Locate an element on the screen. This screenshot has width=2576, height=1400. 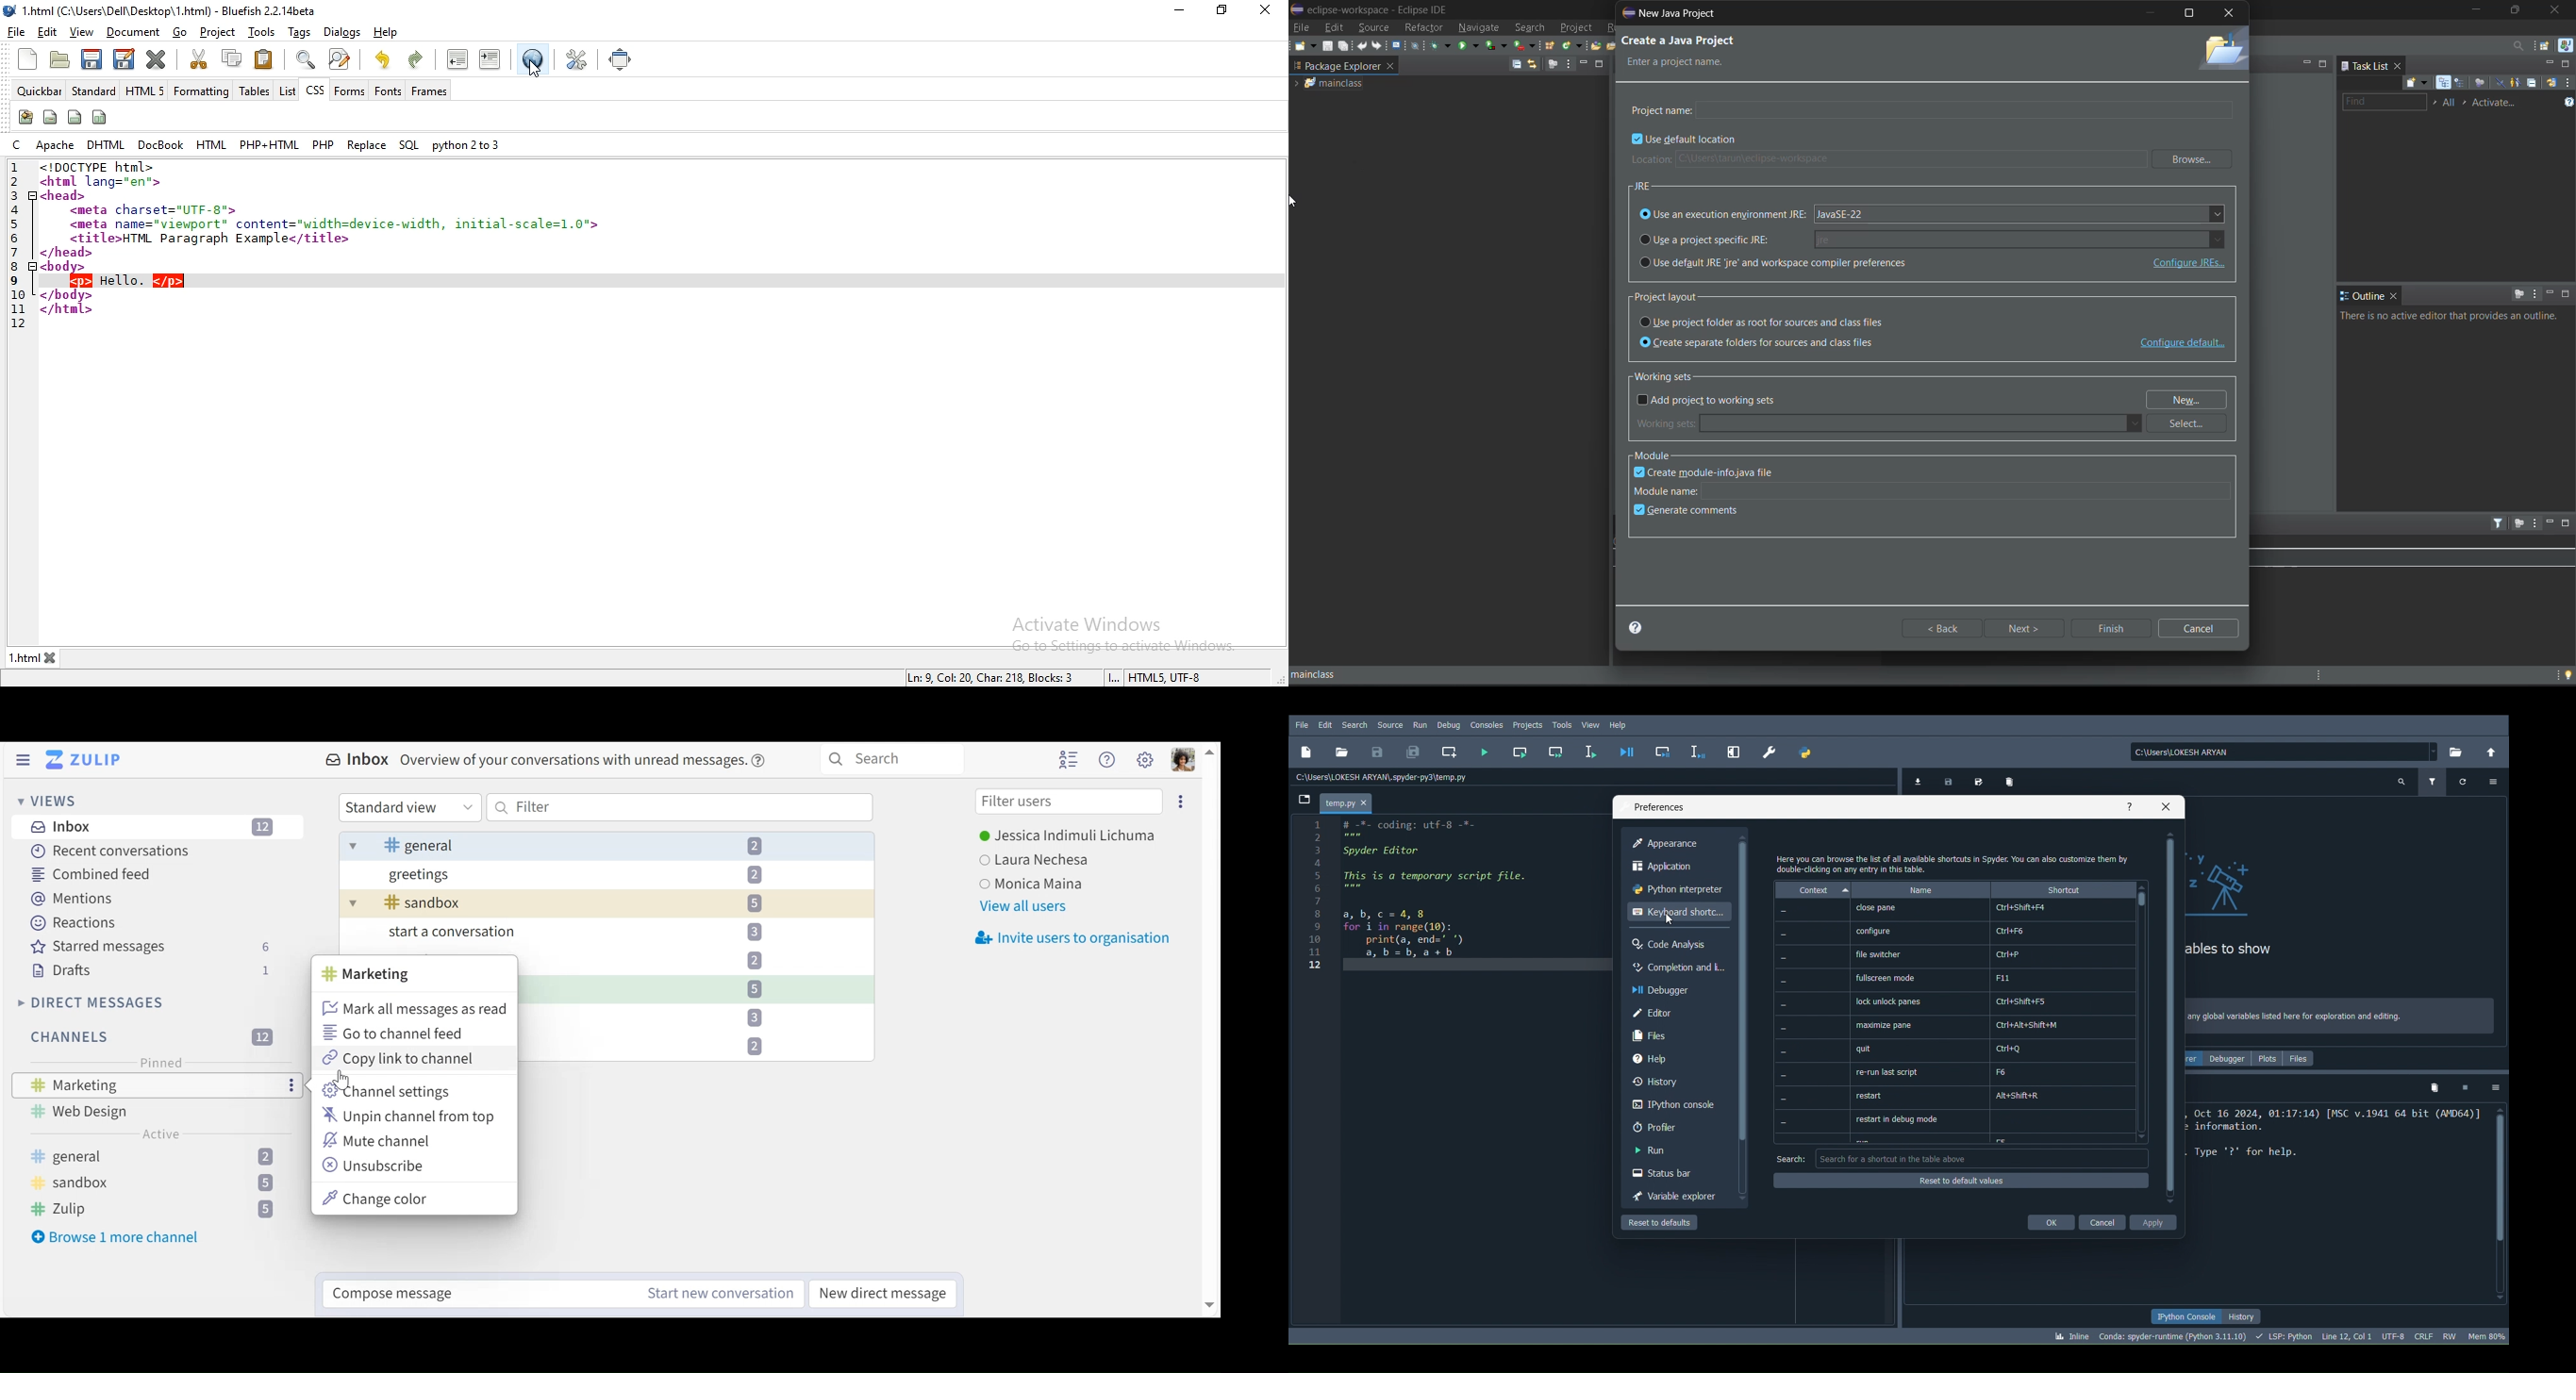
History is located at coordinates (1671, 1081).